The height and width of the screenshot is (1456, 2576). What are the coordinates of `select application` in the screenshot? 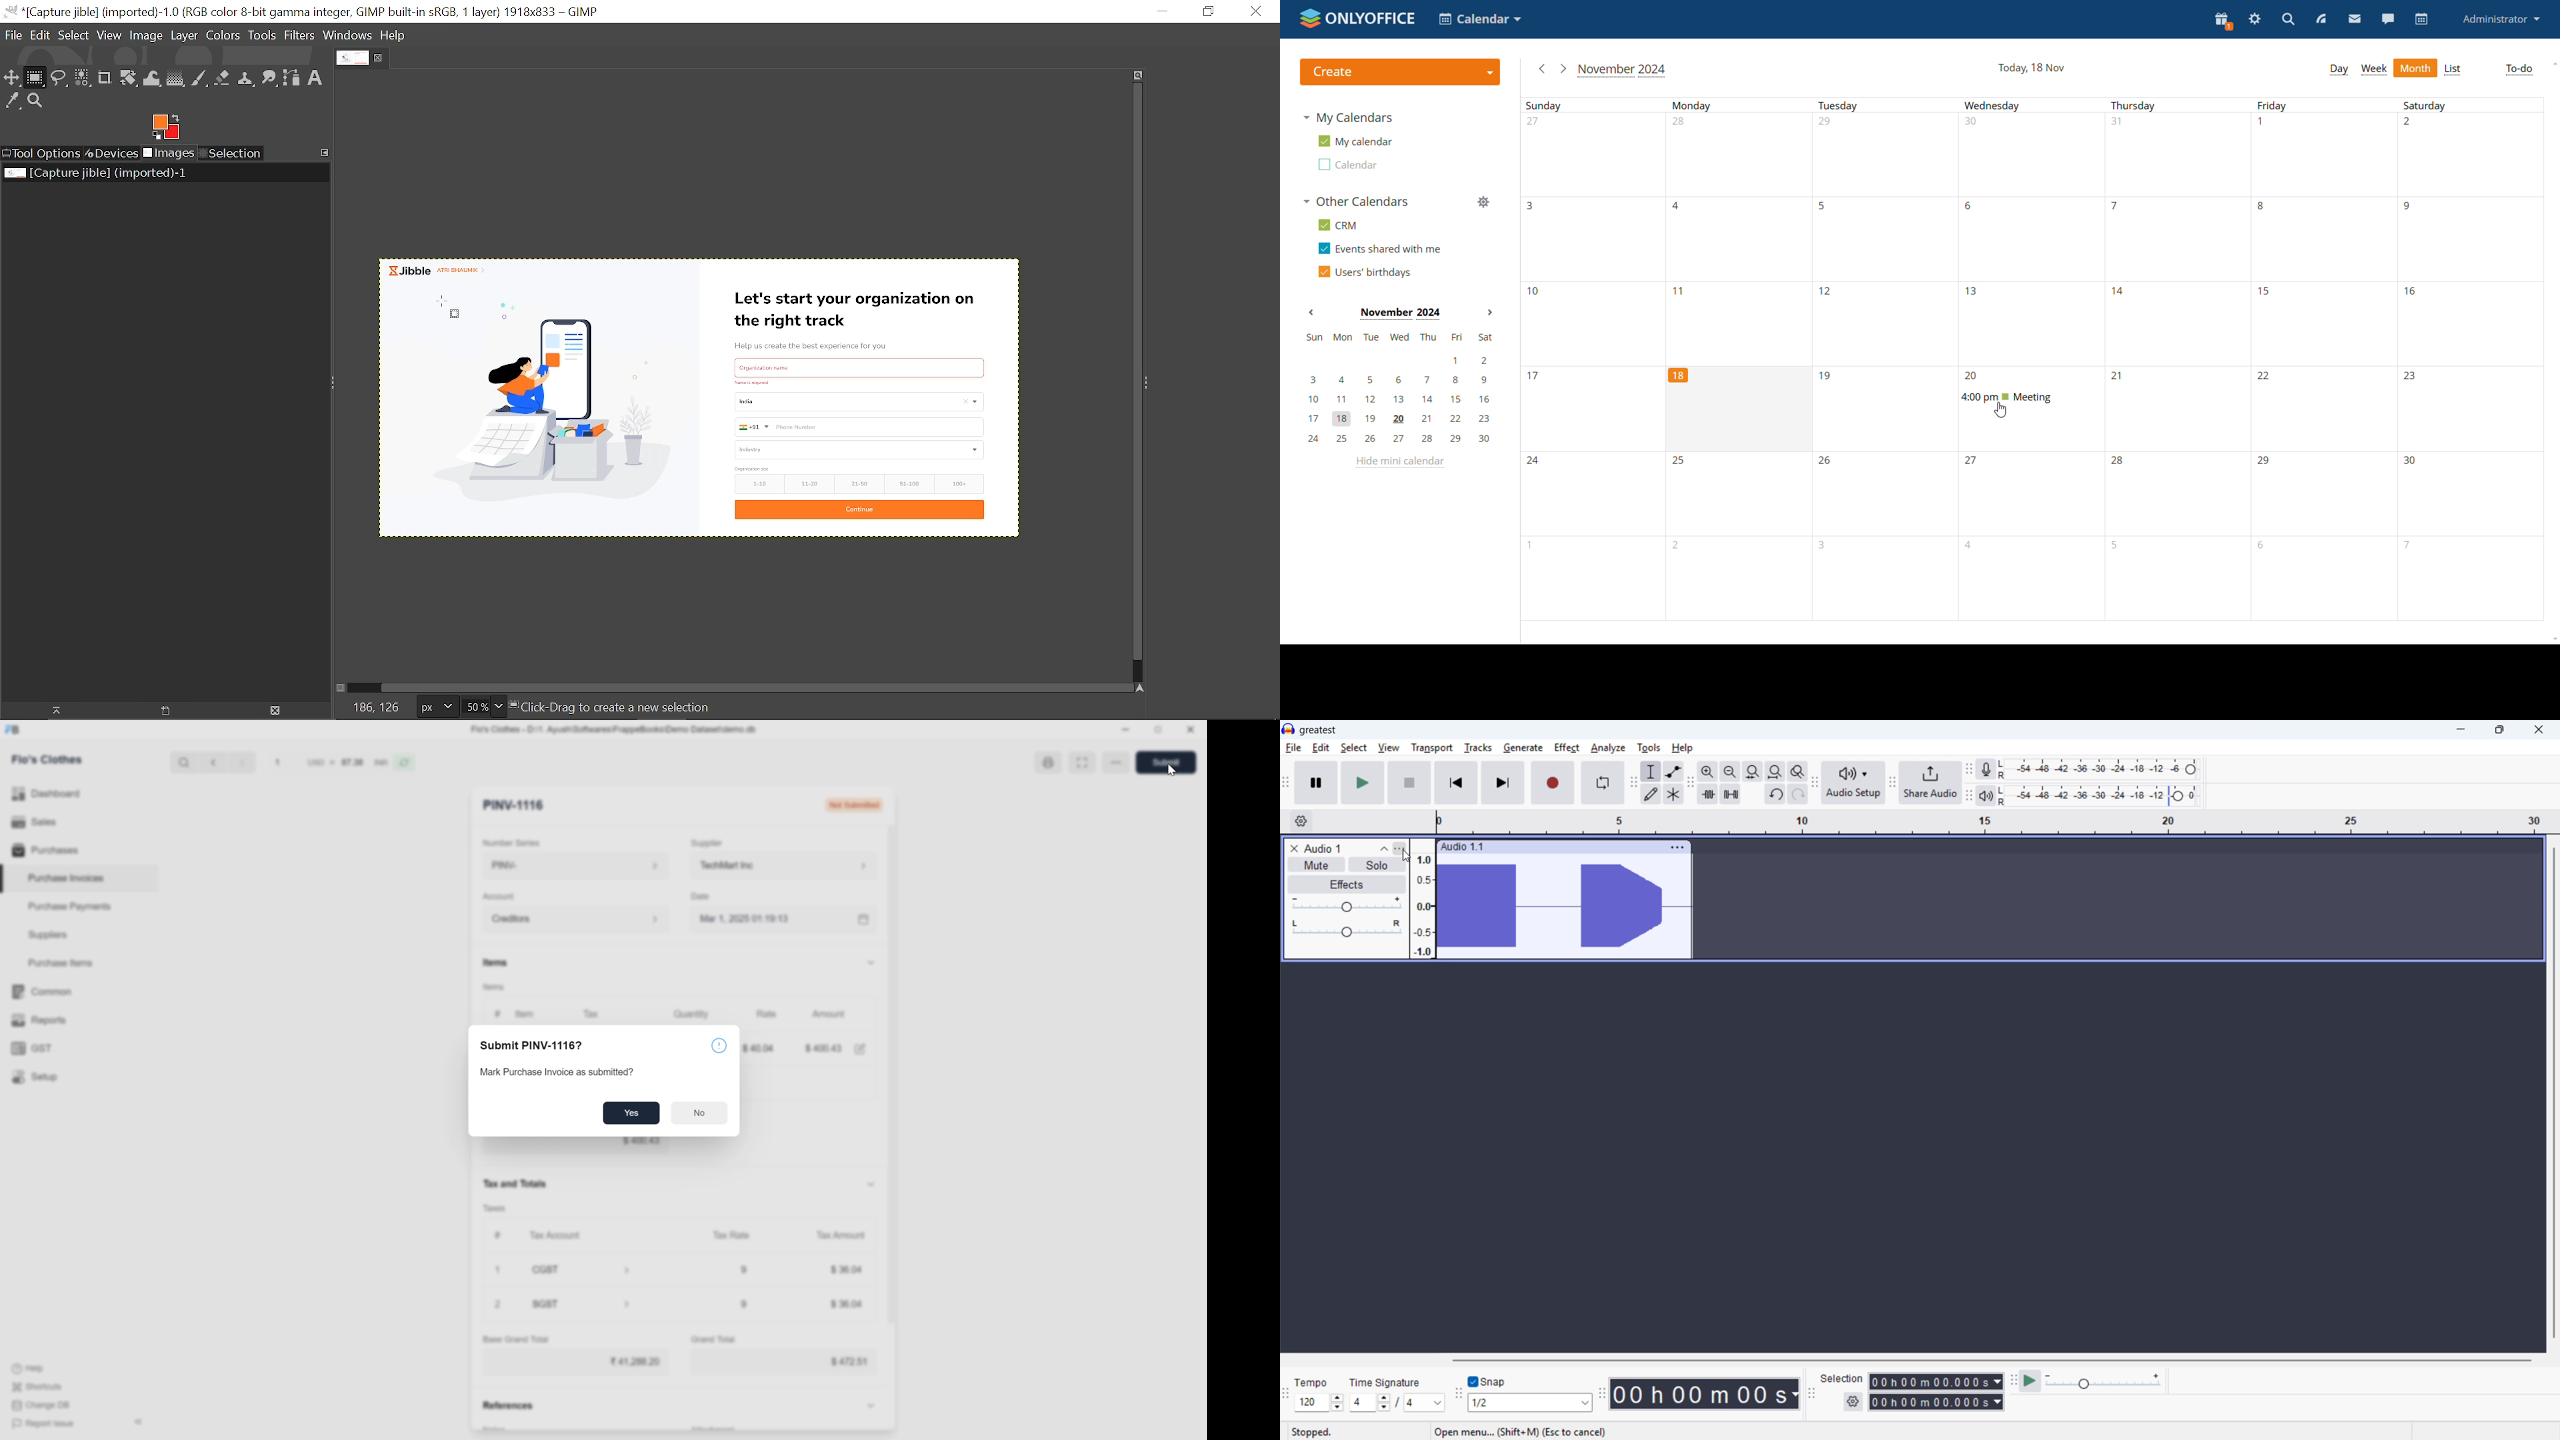 It's located at (1479, 19).